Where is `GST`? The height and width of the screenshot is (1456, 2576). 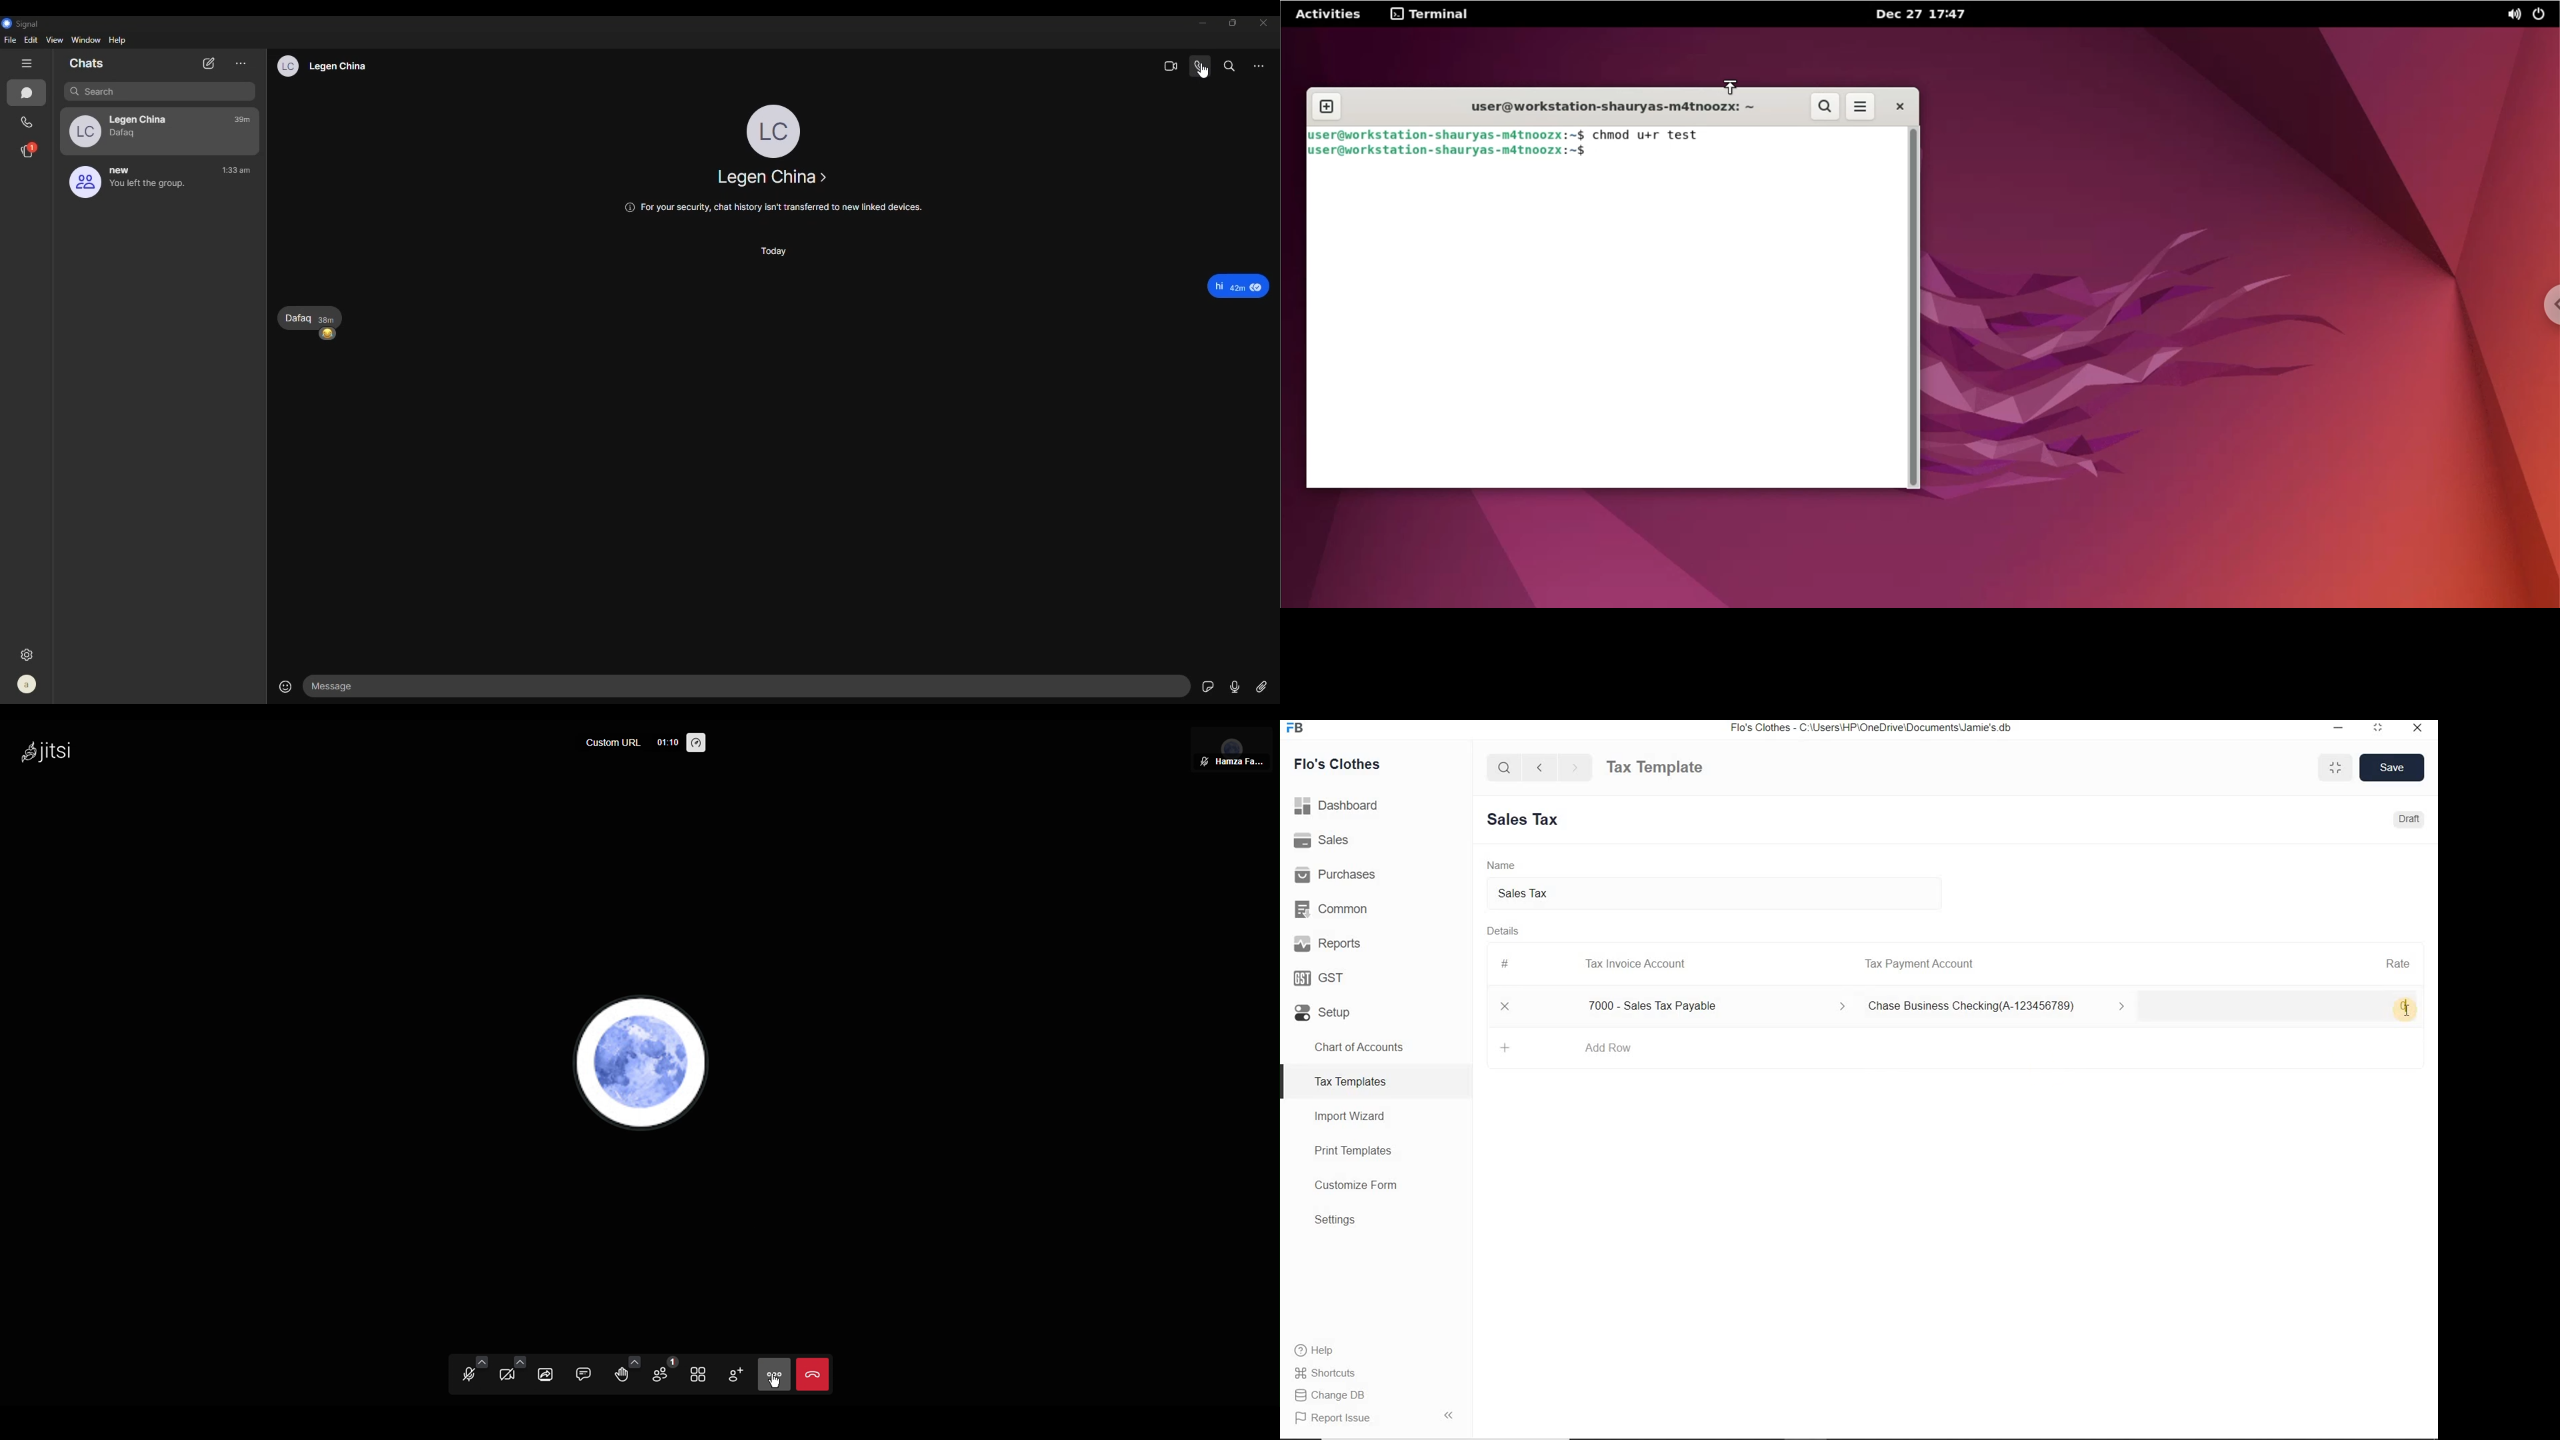
GST is located at coordinates (1376, 975).